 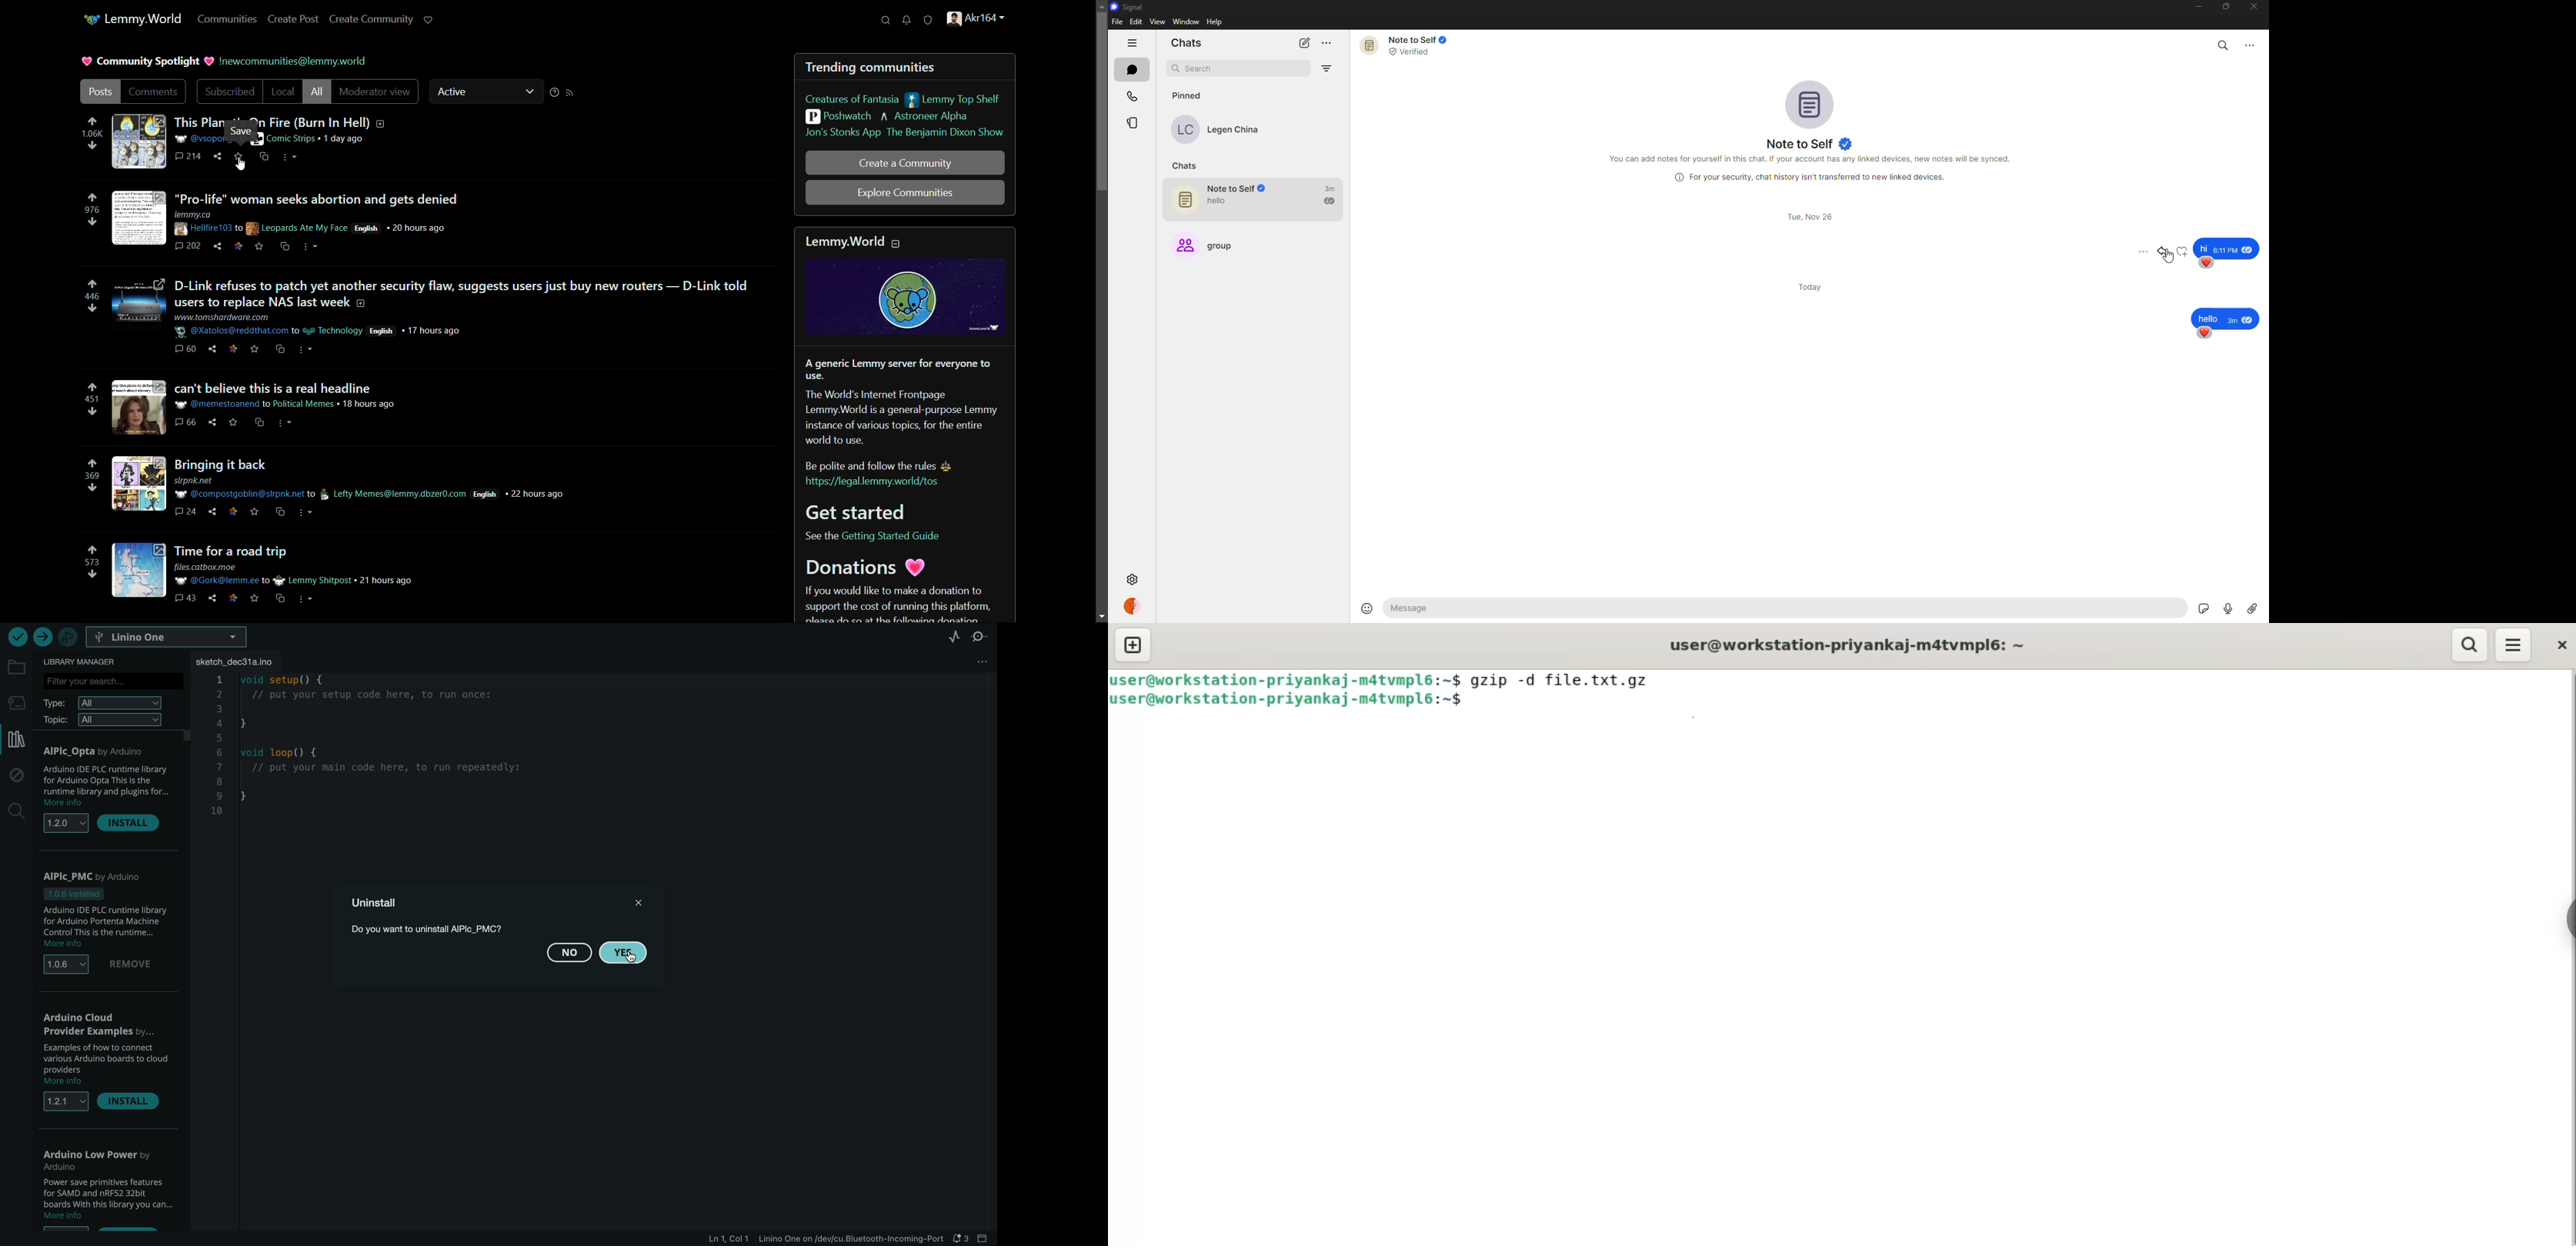 What do you see at coordinates (337, 487) in the screenshot?
I see `post-5` at bounding box center [337, 487].